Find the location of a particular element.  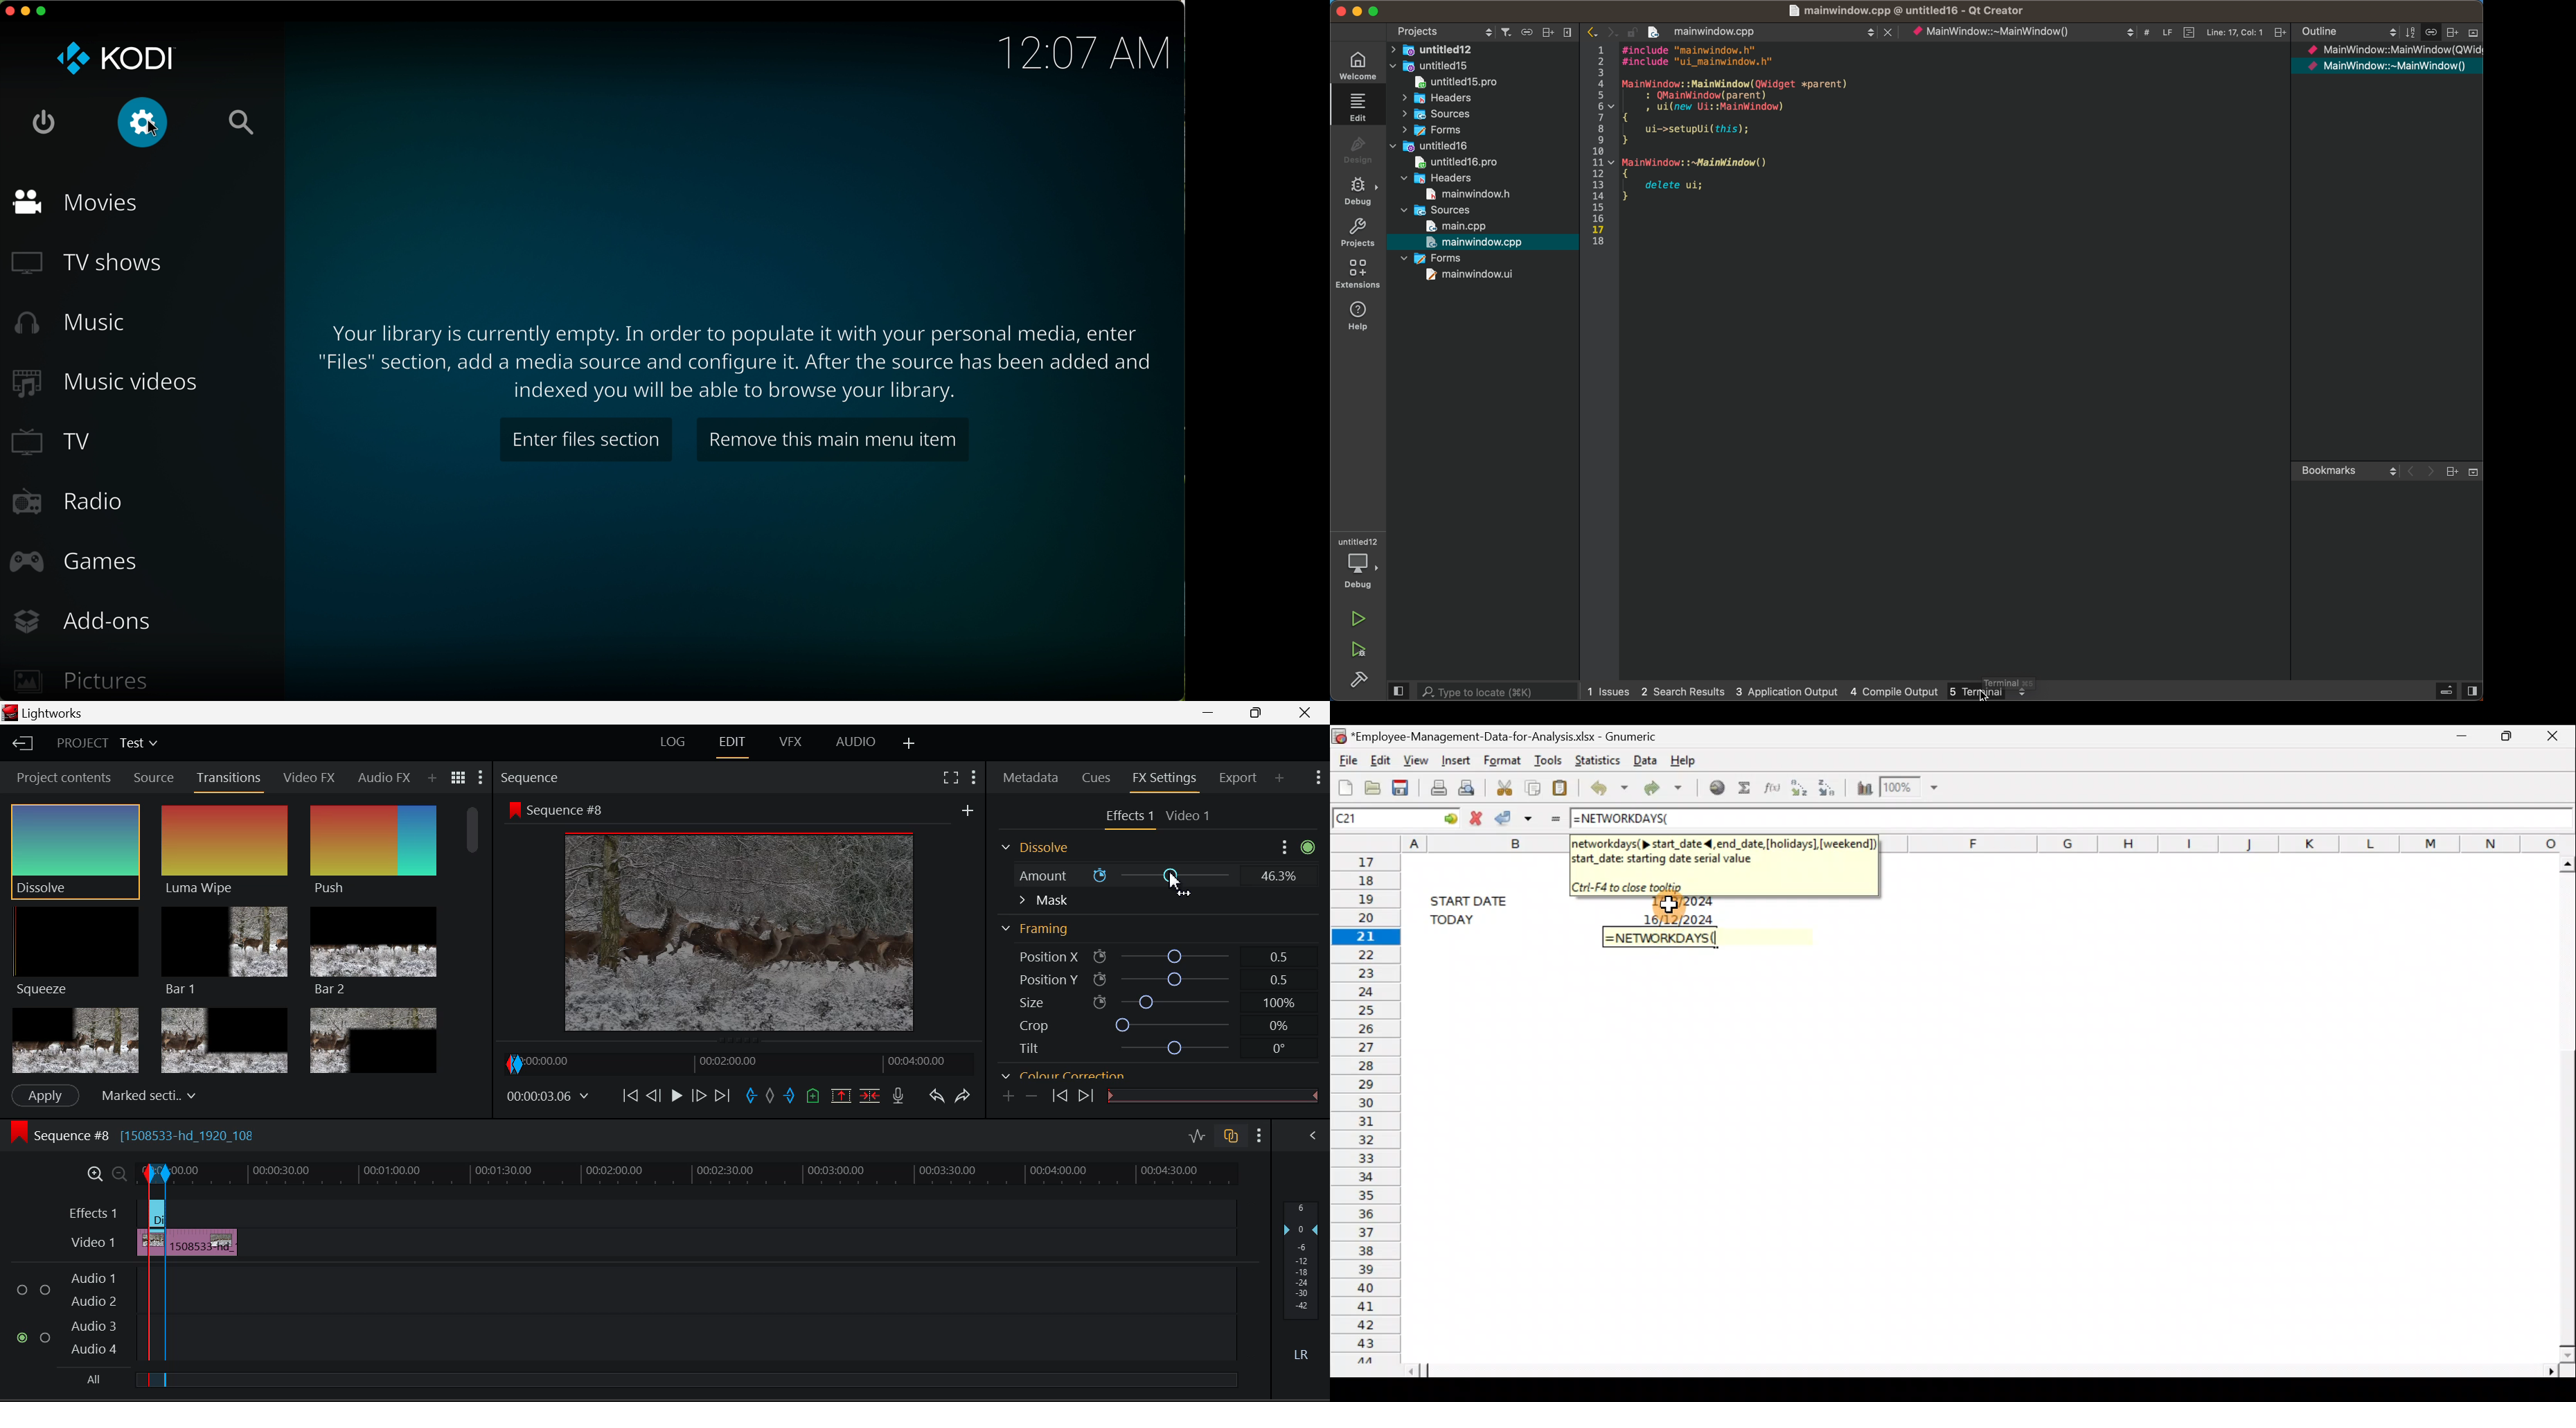

Gnumeric logo is located at coordinates (1339, 734).